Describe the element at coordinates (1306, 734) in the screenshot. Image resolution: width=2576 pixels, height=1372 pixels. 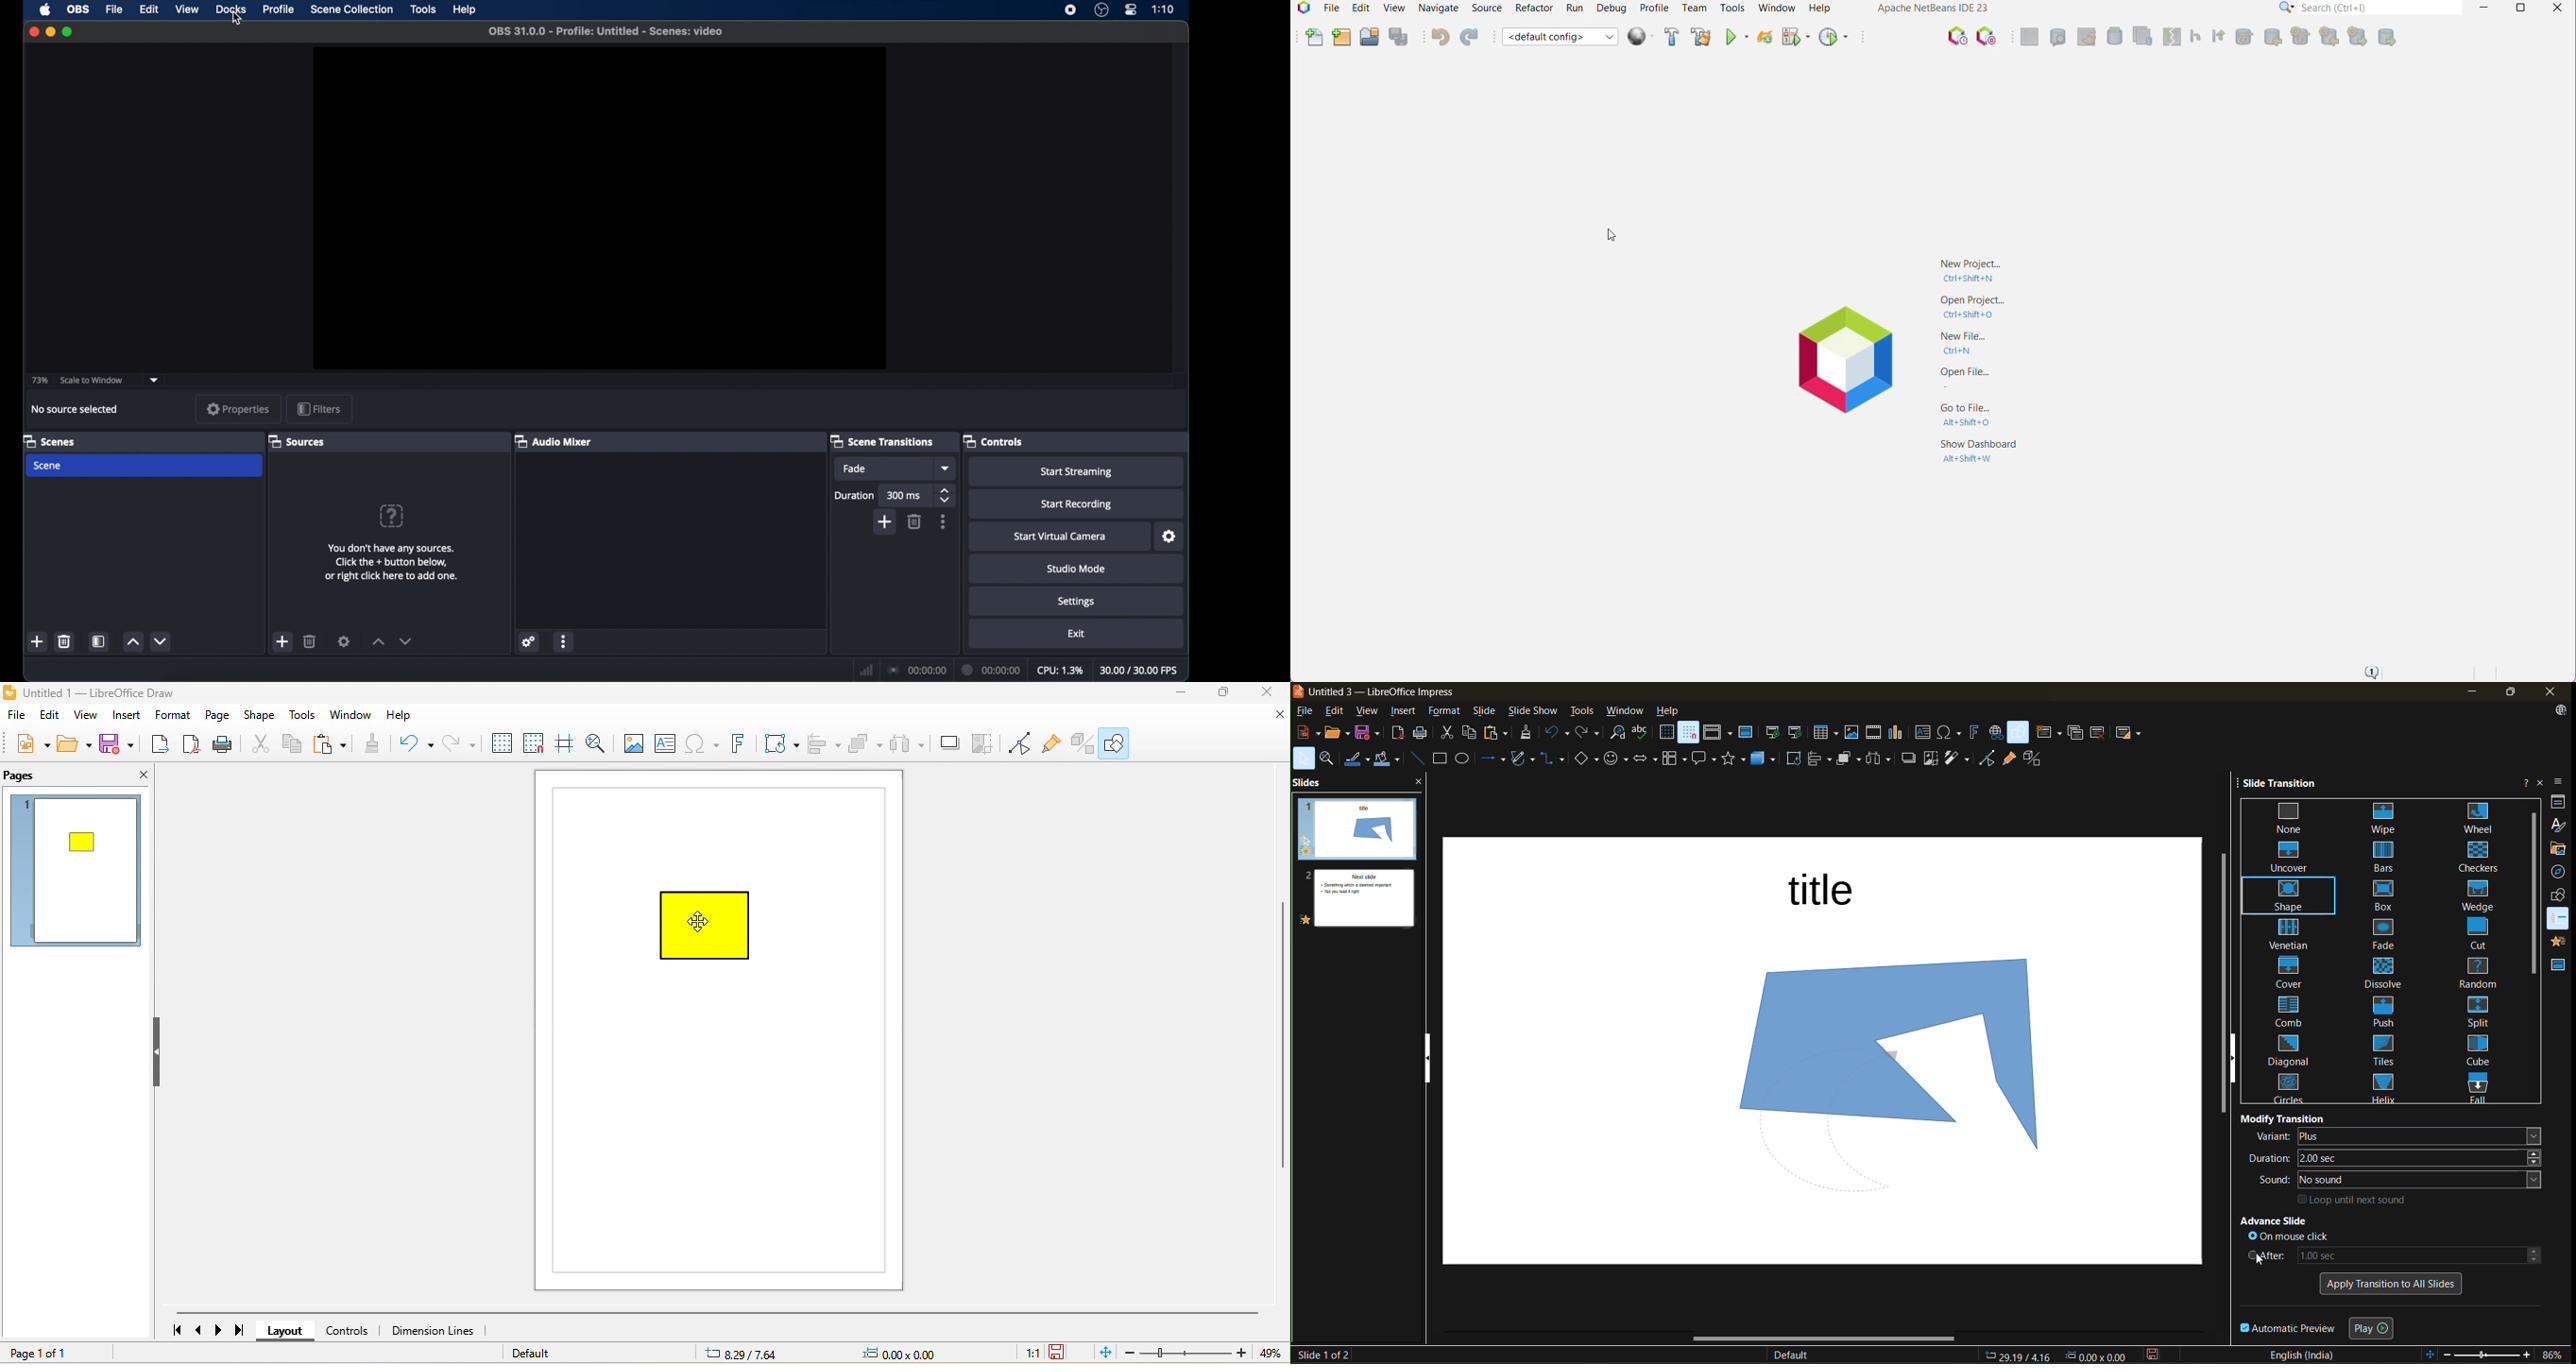
I see `new` at that location.